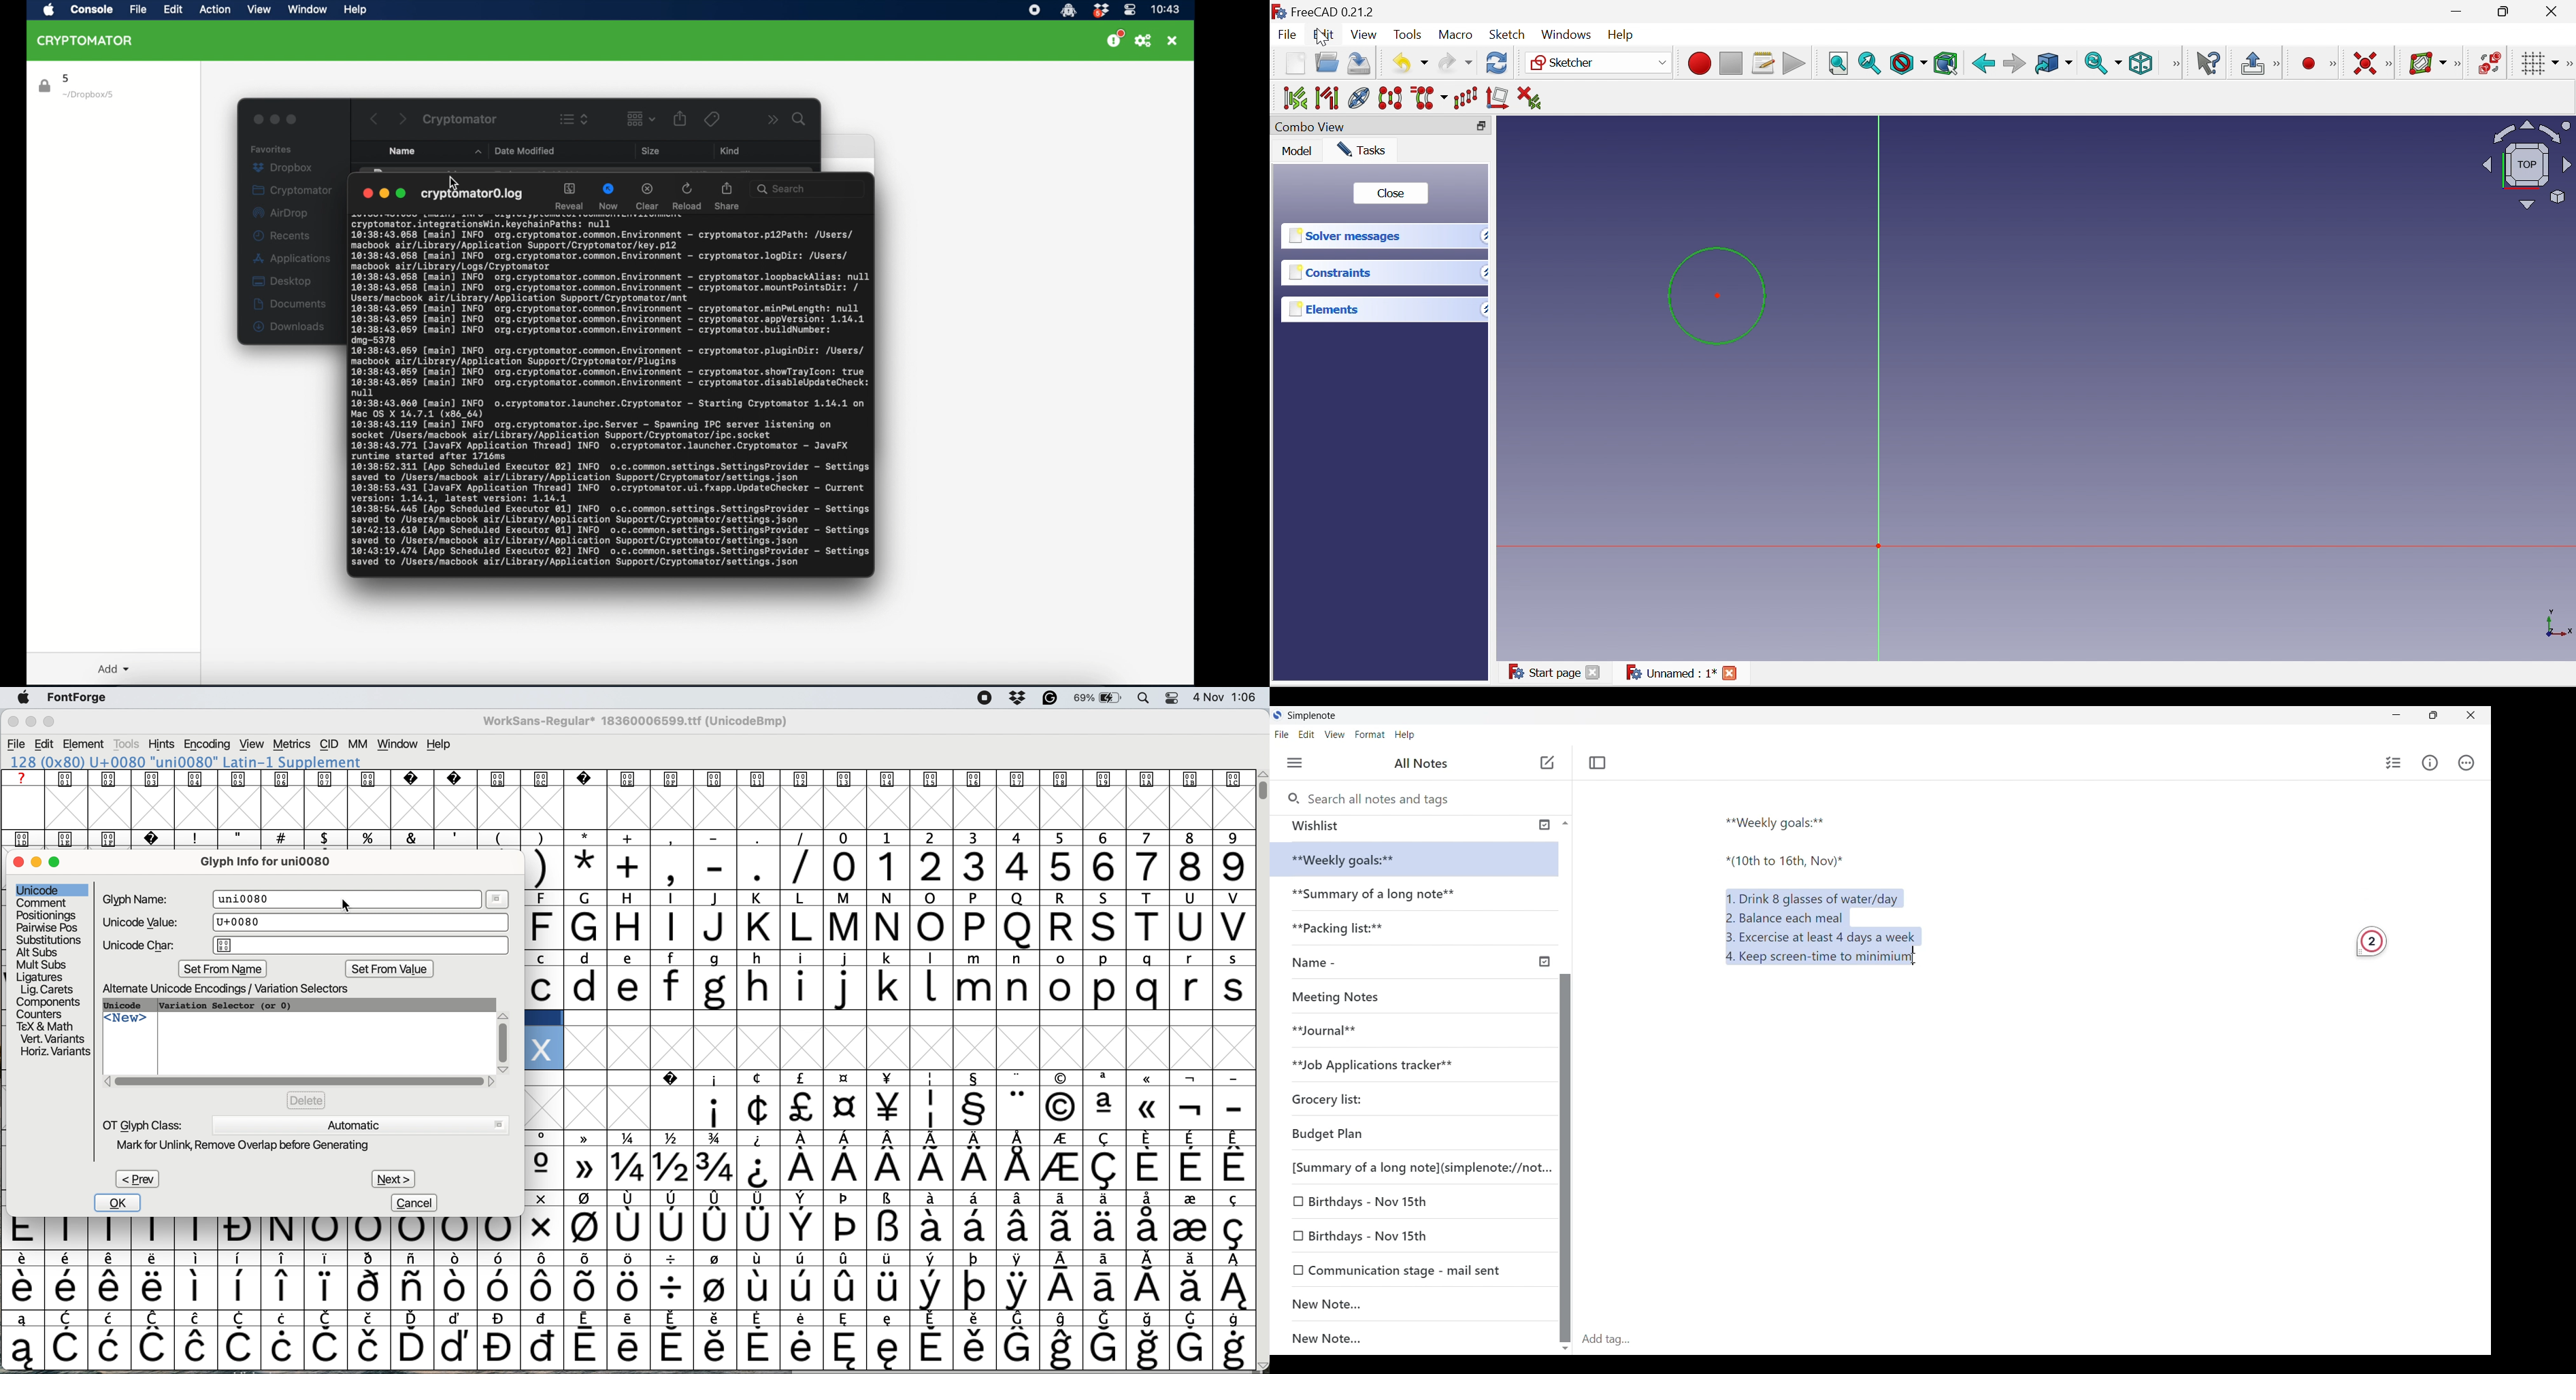  Describe the element at coordinates (1927, 960) in the screenshot. I see `Text cursor` at that location.